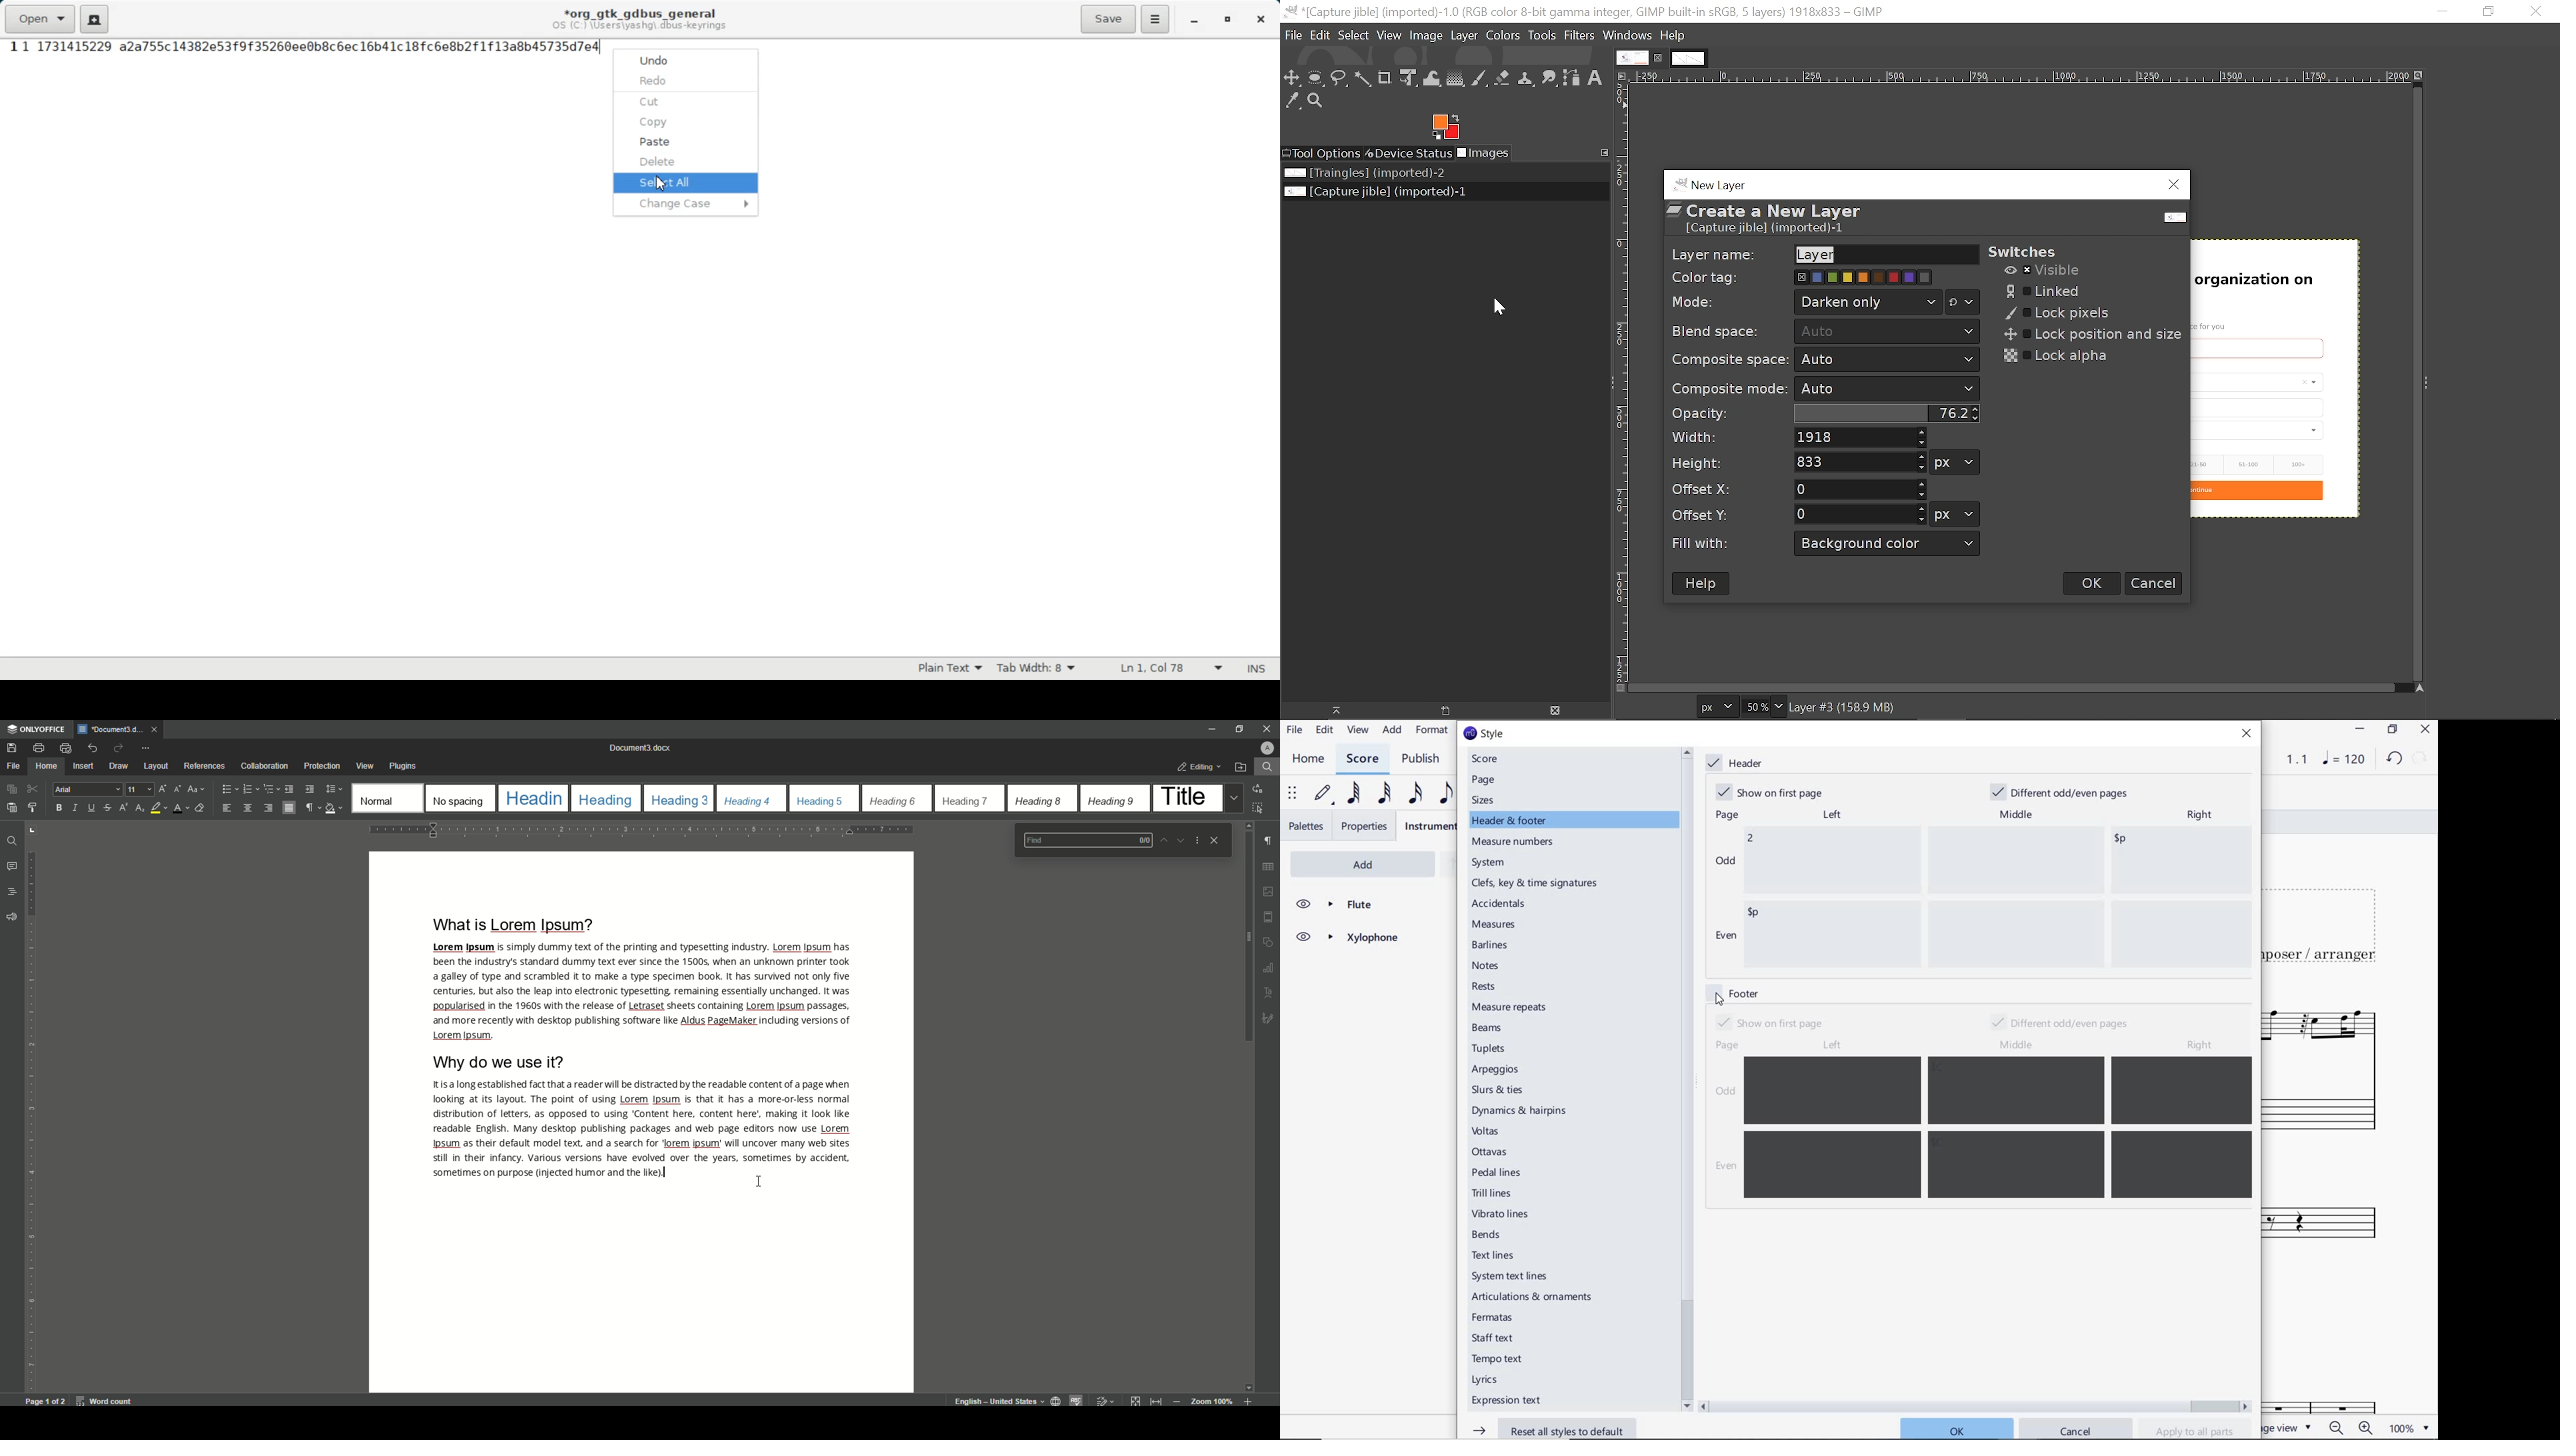 Image resolution: width=2576 pixels, height=1456 pixels. What do you see at coordinates (2019, 1046) in the screenshot?
I see `middle` at bounding box center [2019, 1046].